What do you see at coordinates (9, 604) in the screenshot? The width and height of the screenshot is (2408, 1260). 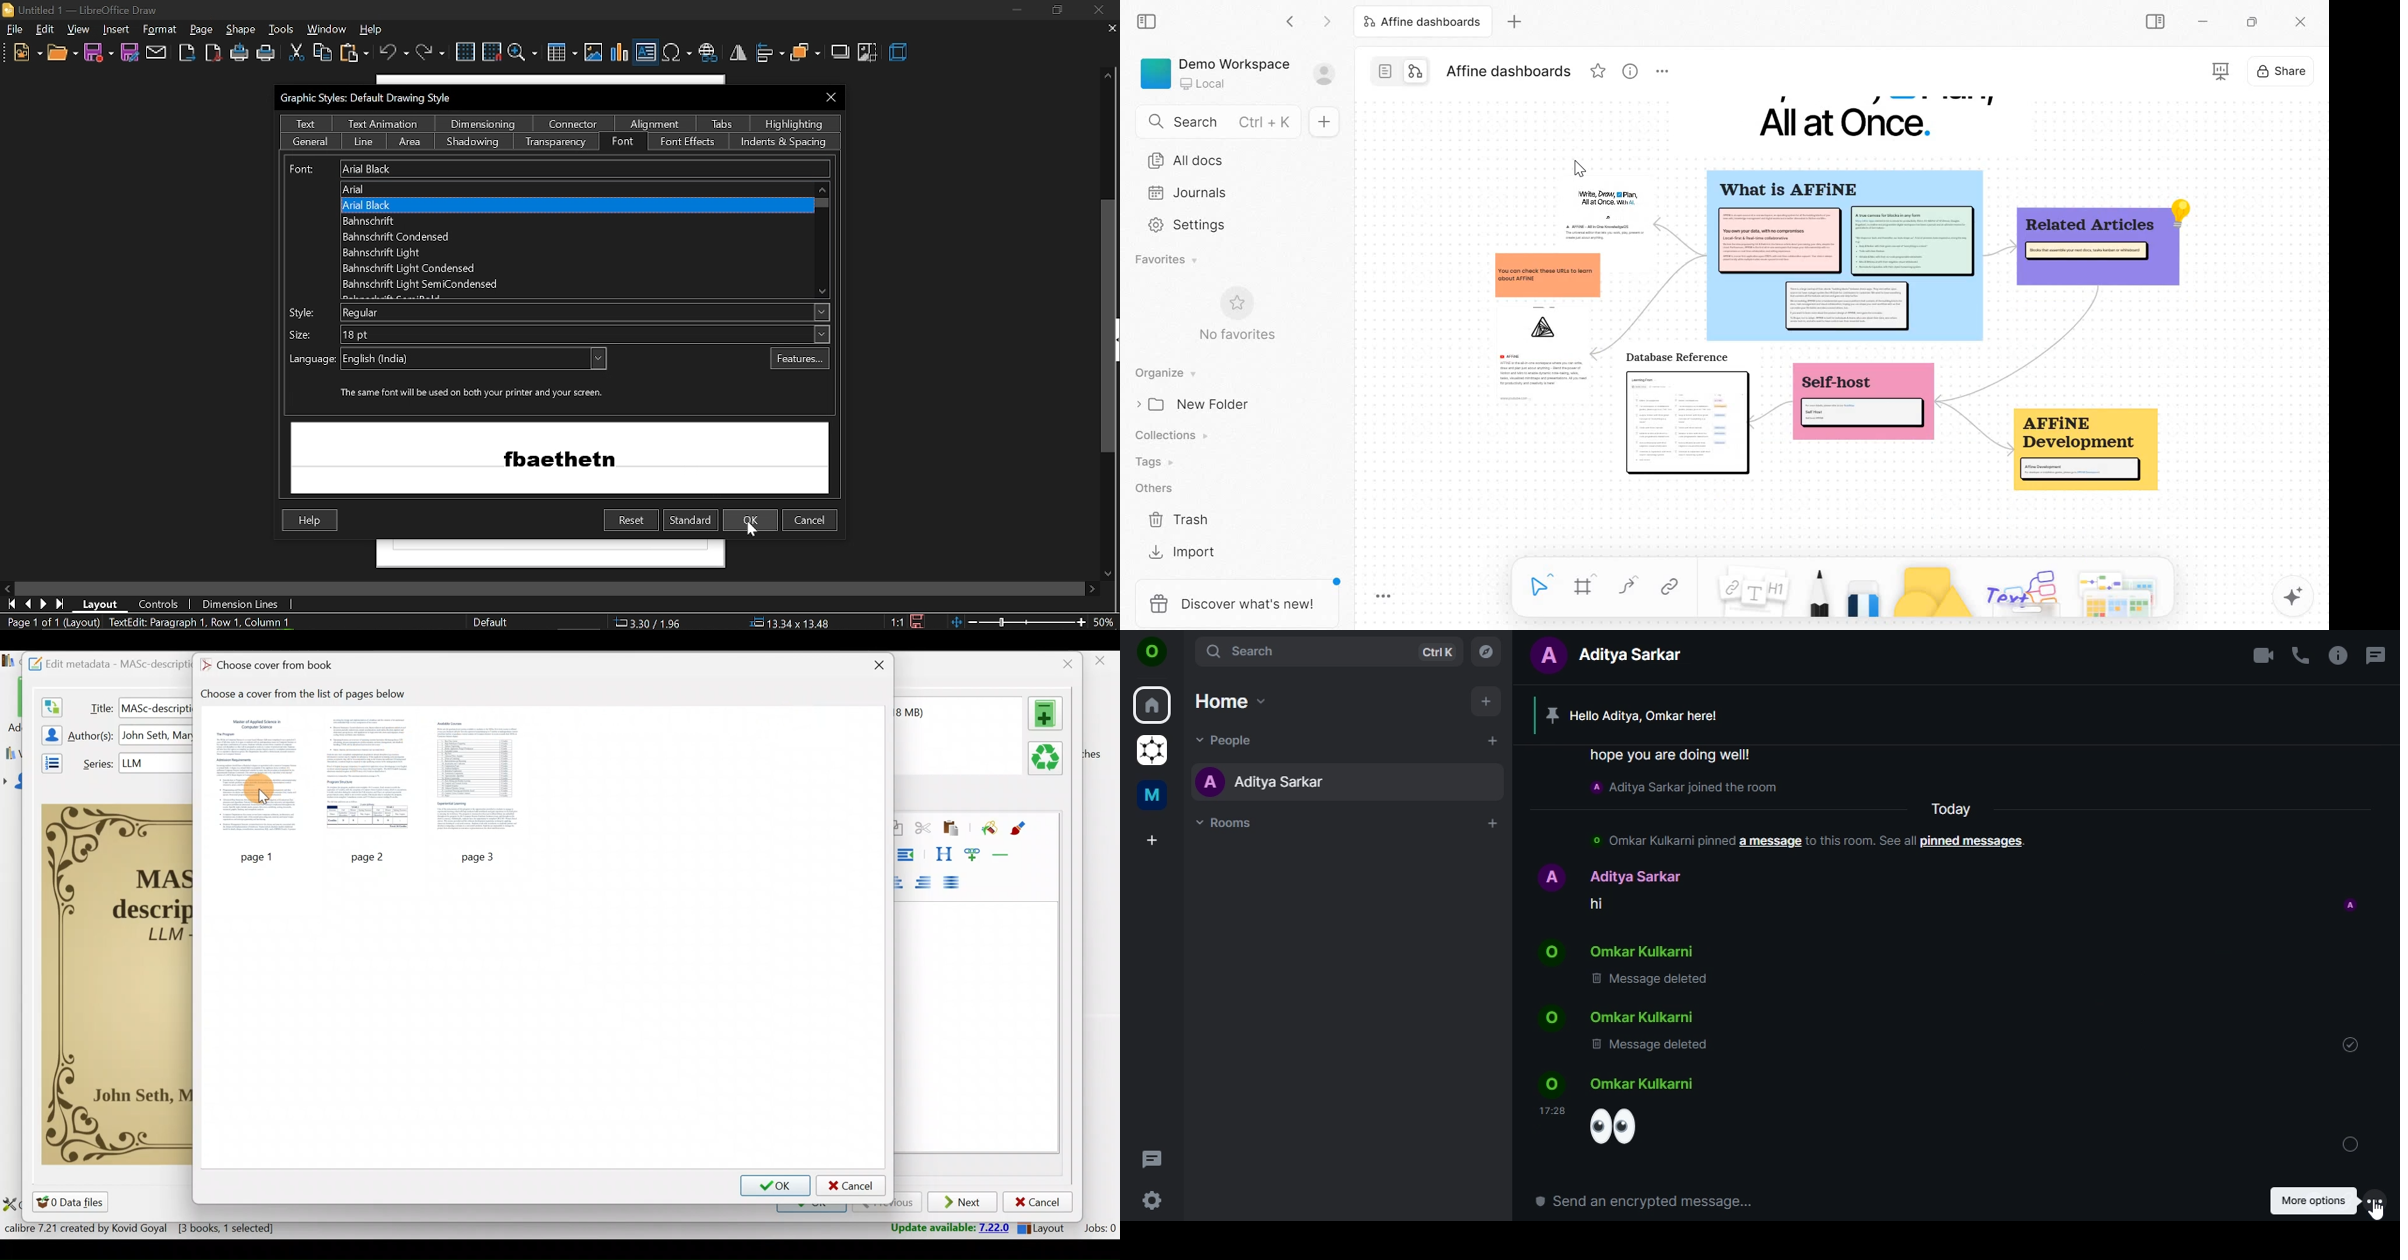 I see `go to first page` at bounding box center [9, 604].